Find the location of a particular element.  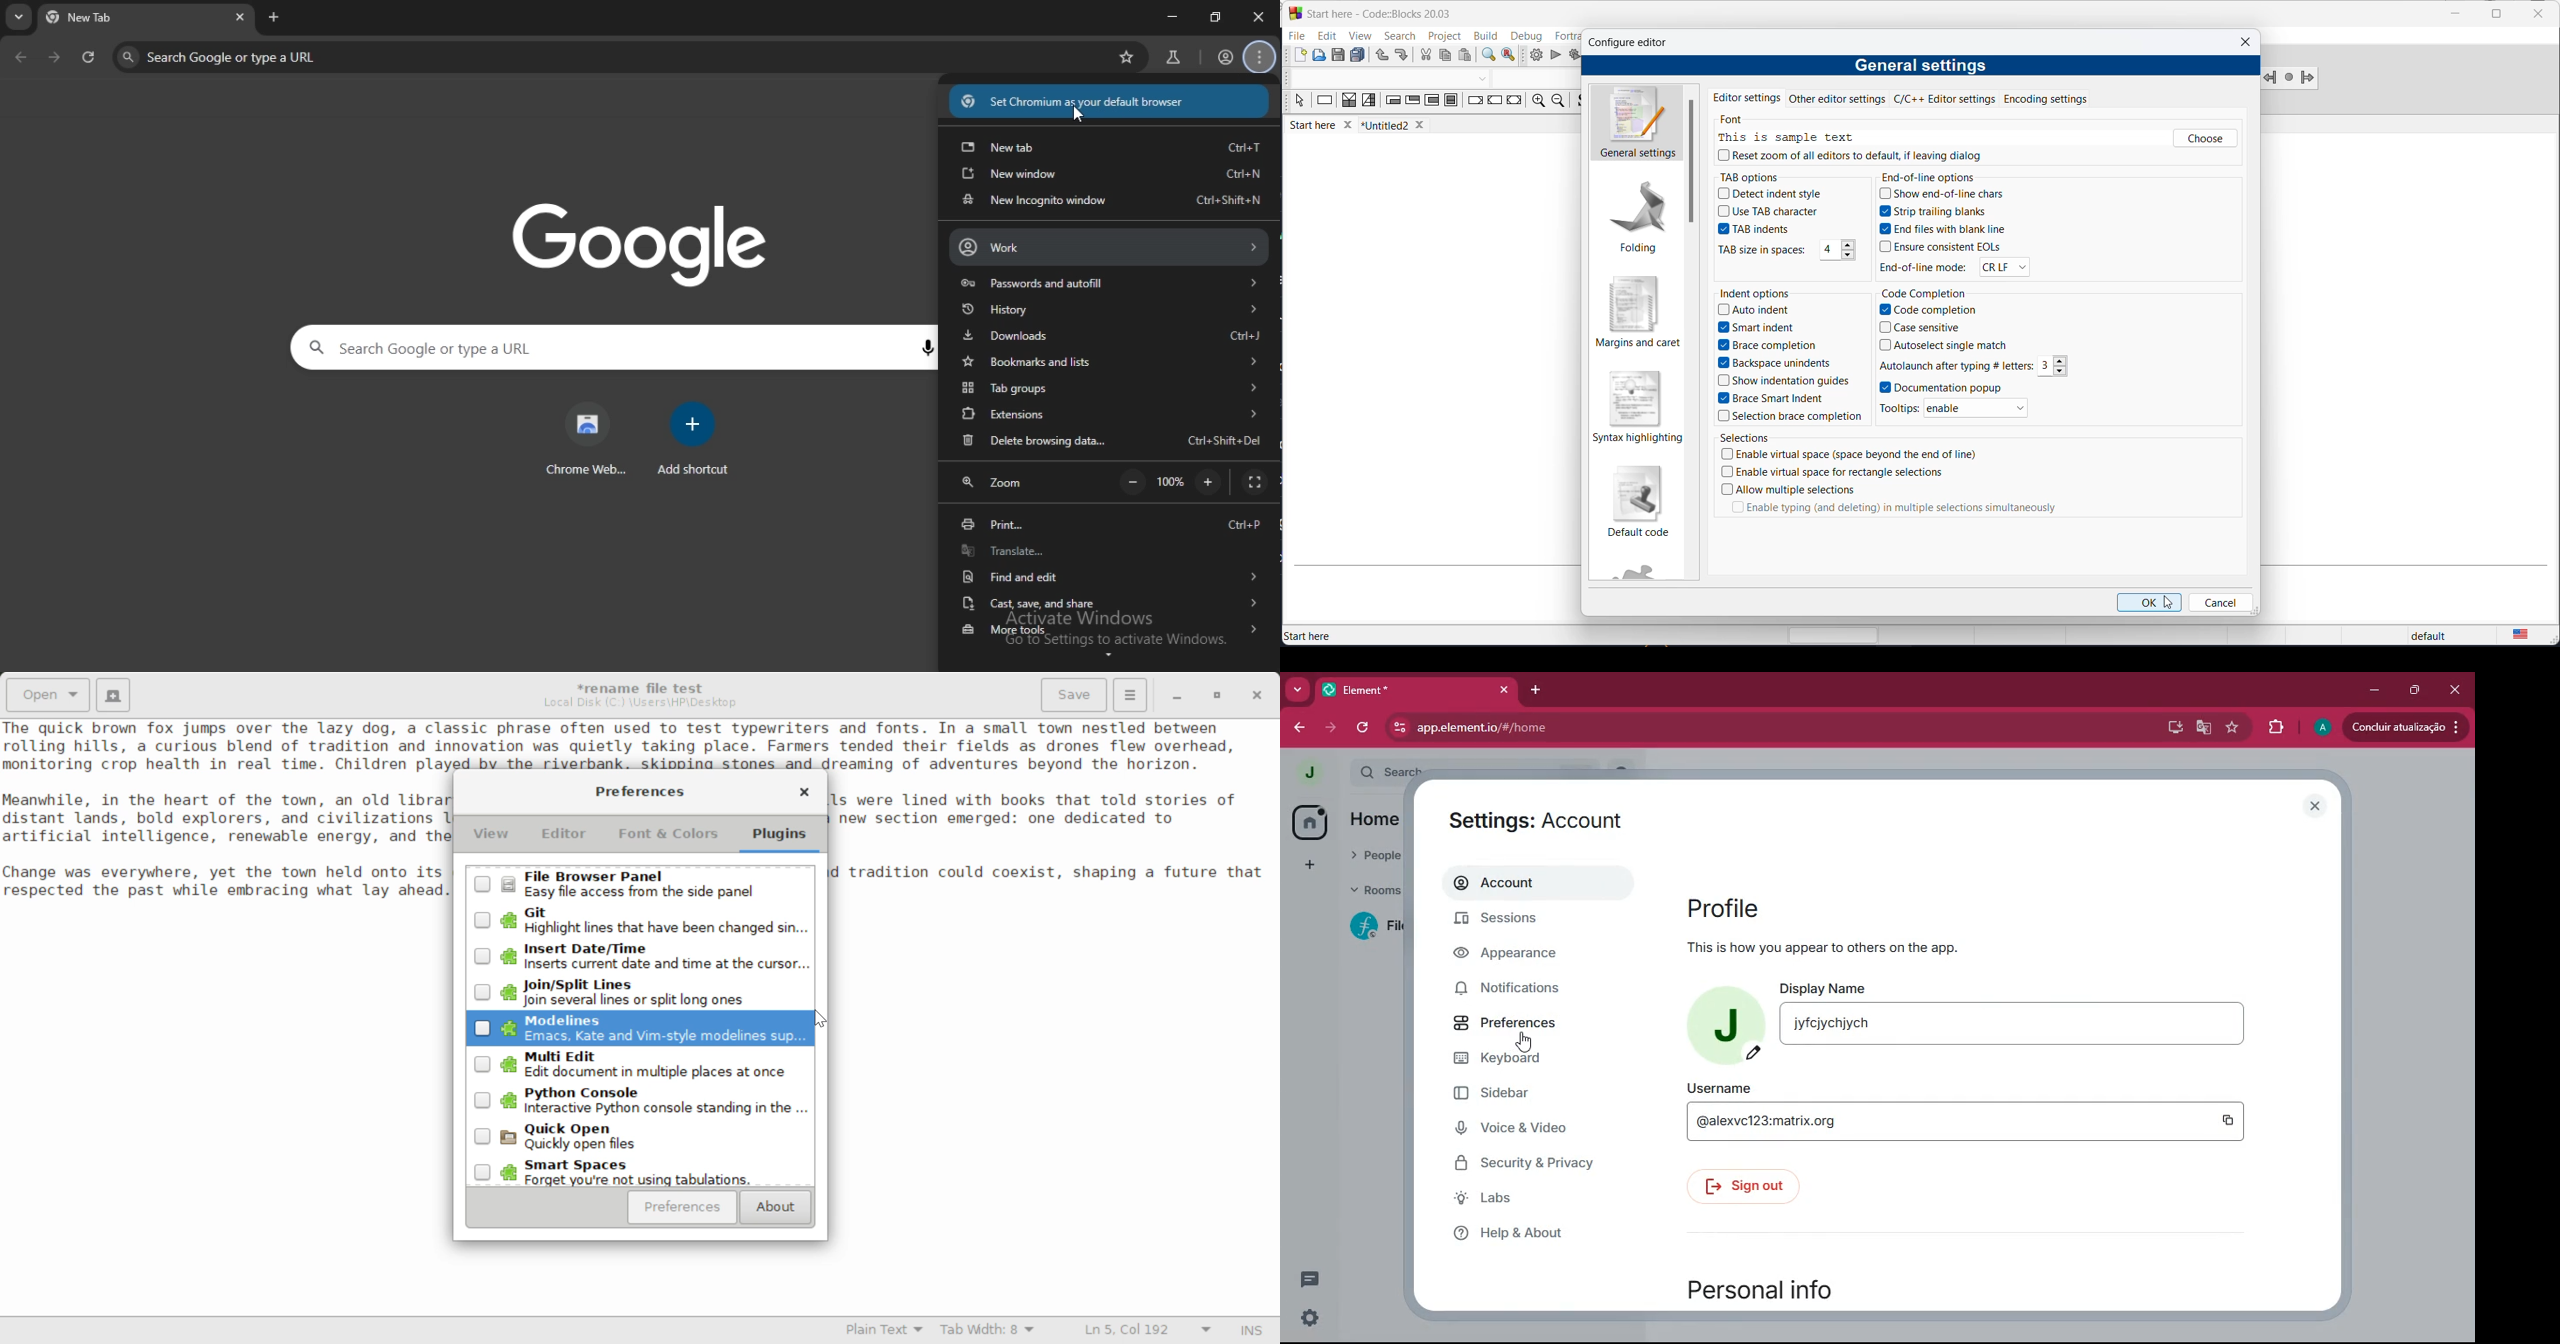

translate is located at coordinates (1107, 552).